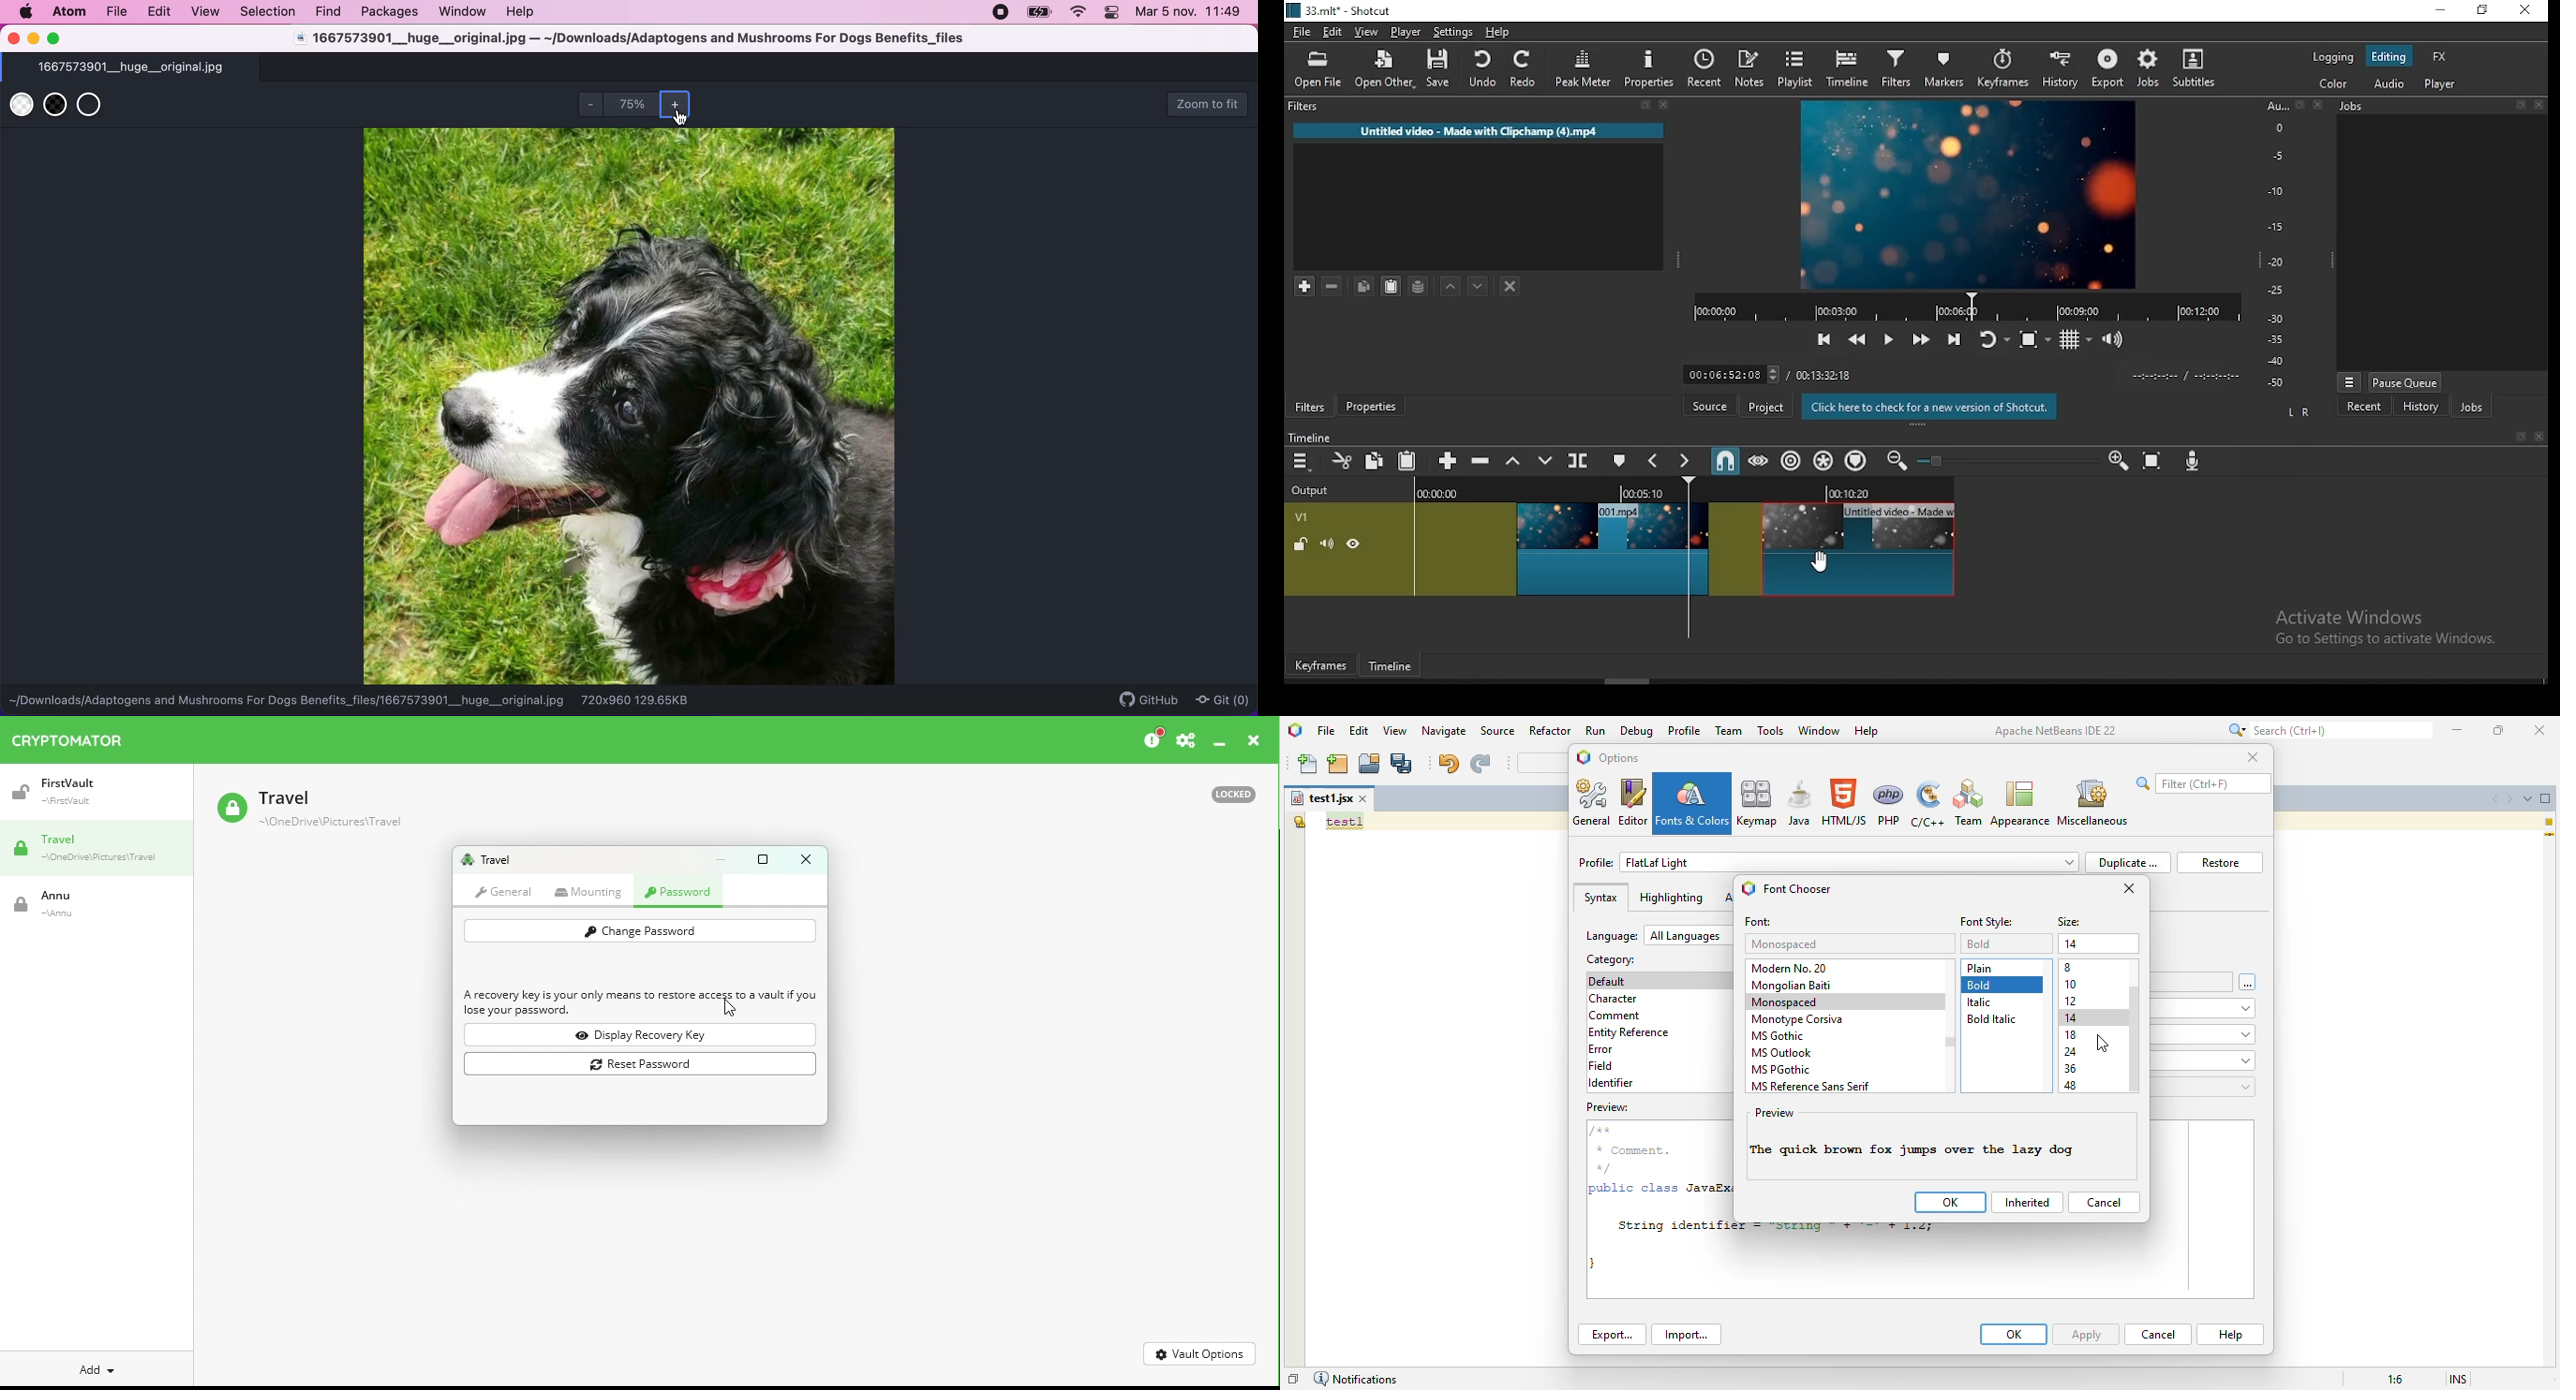  I want to click on magnification ratio, so click(2395, 1379).